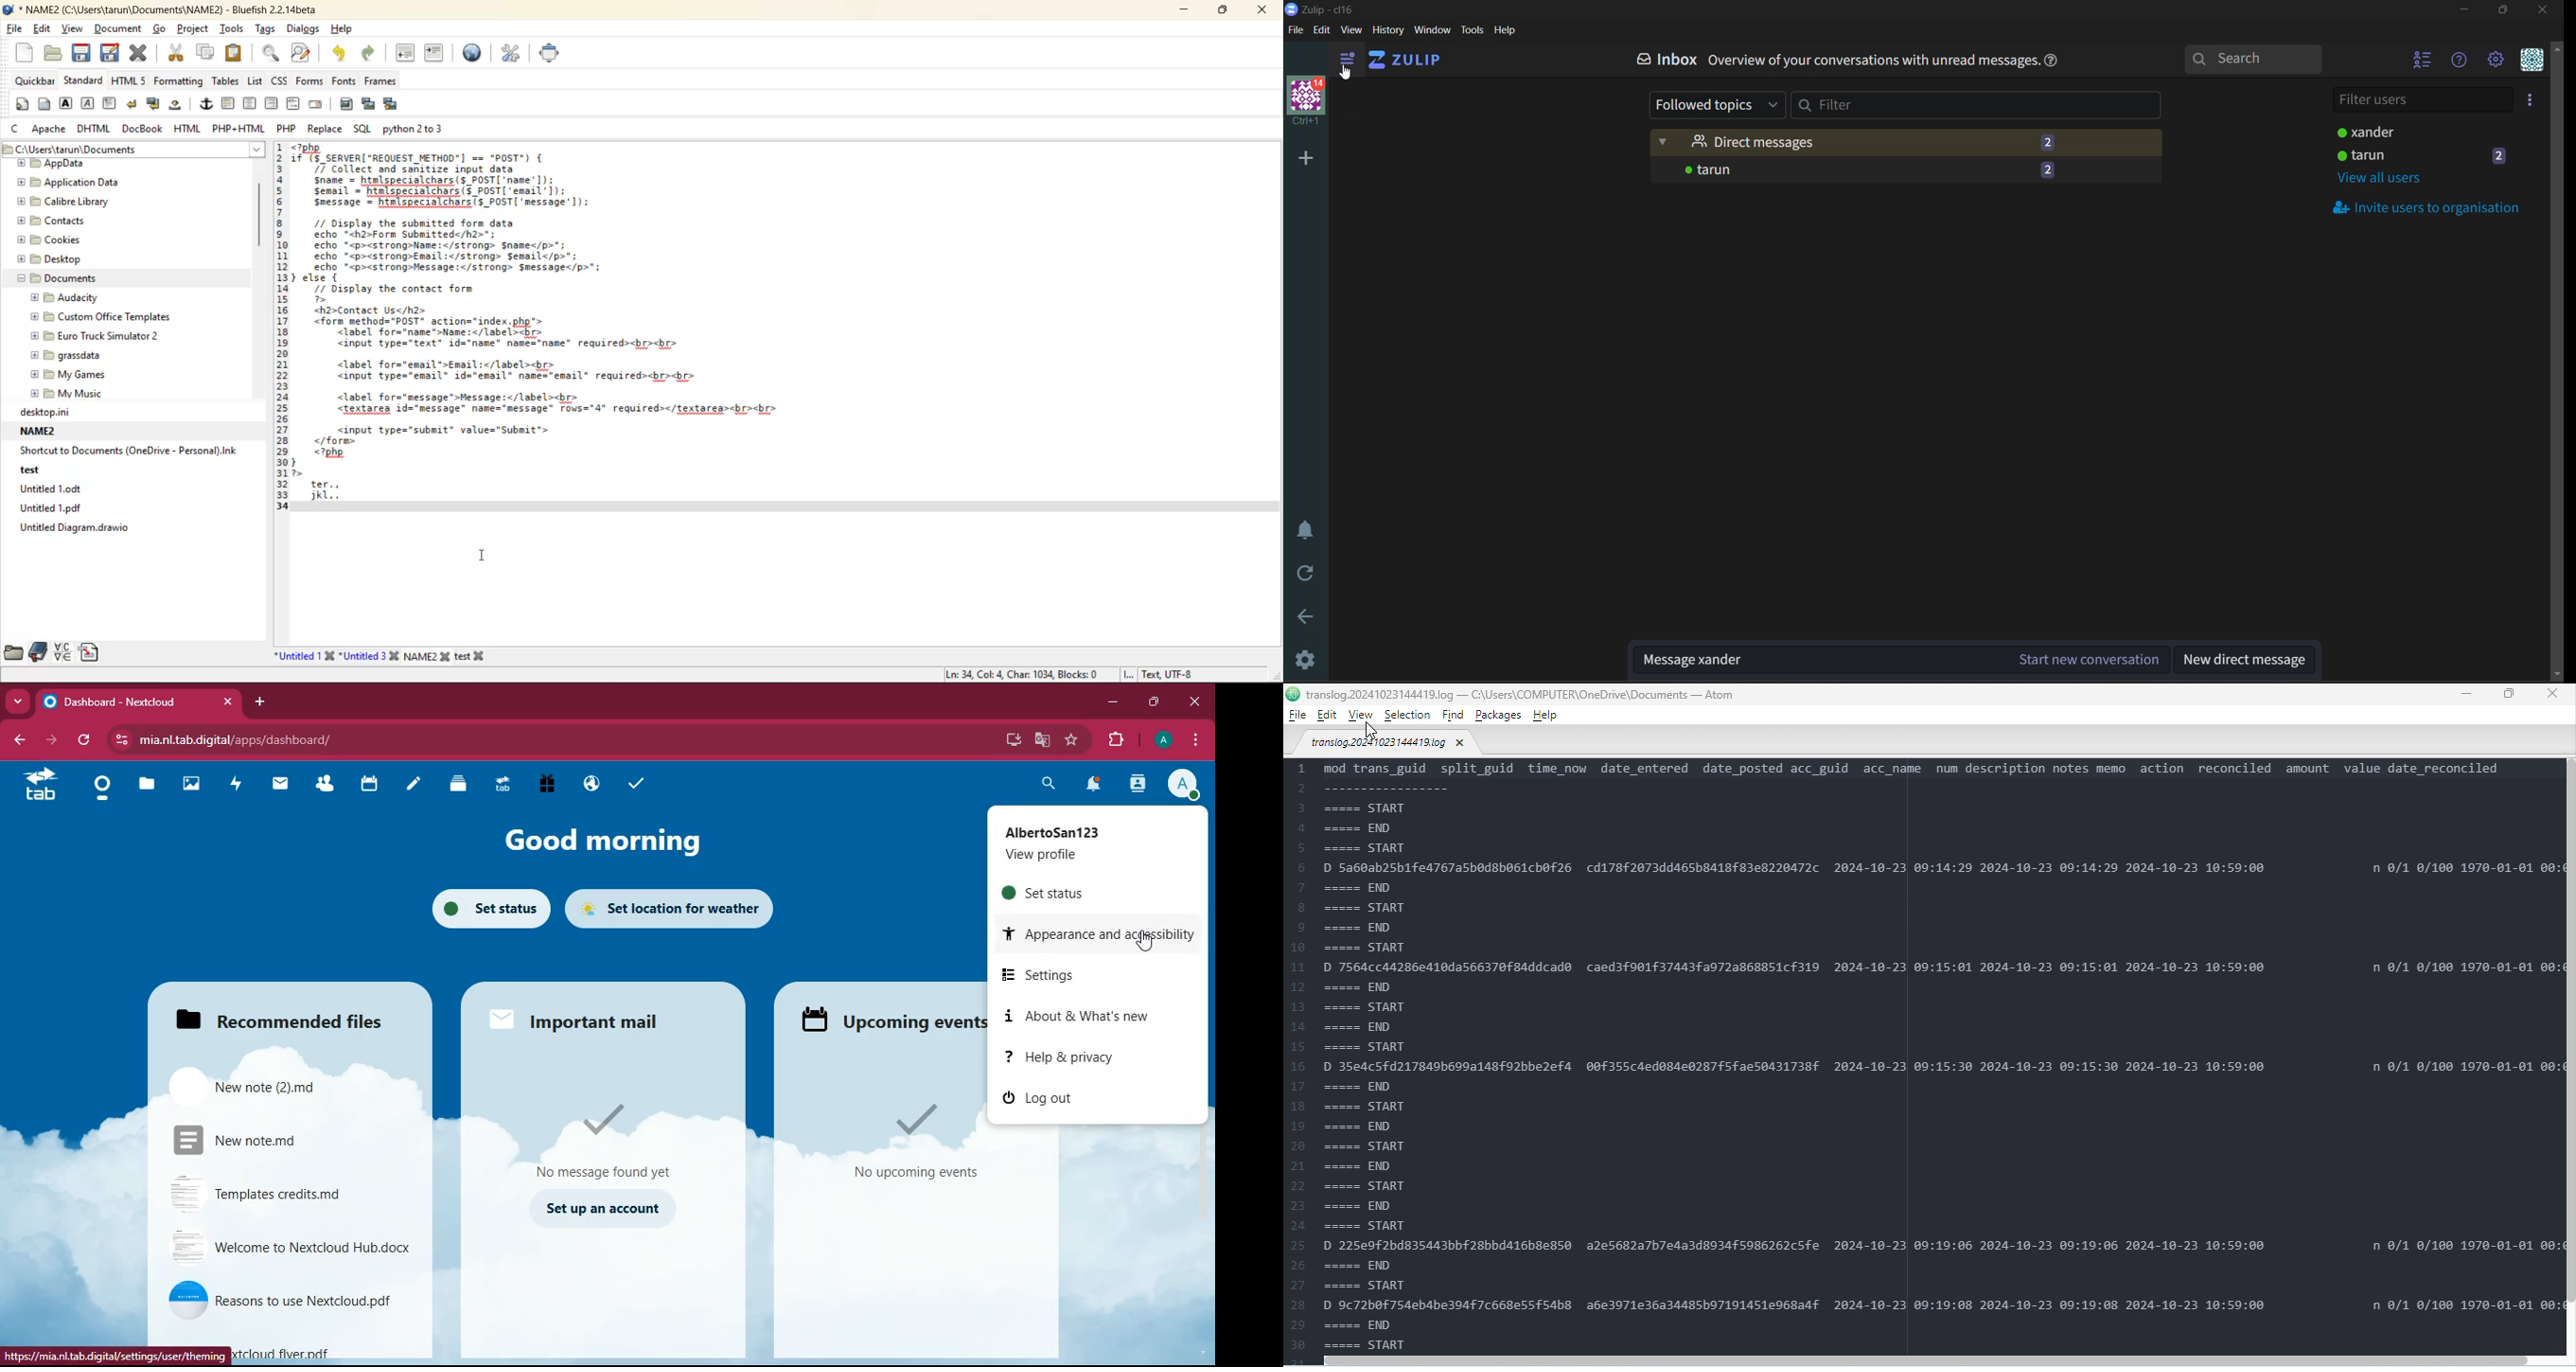 The height and width of the screenshot is (1372, 2576). What do you see at coordinates (49, 239) in the screenshot?
I see `Cookies` at bounding box center [49, 239].